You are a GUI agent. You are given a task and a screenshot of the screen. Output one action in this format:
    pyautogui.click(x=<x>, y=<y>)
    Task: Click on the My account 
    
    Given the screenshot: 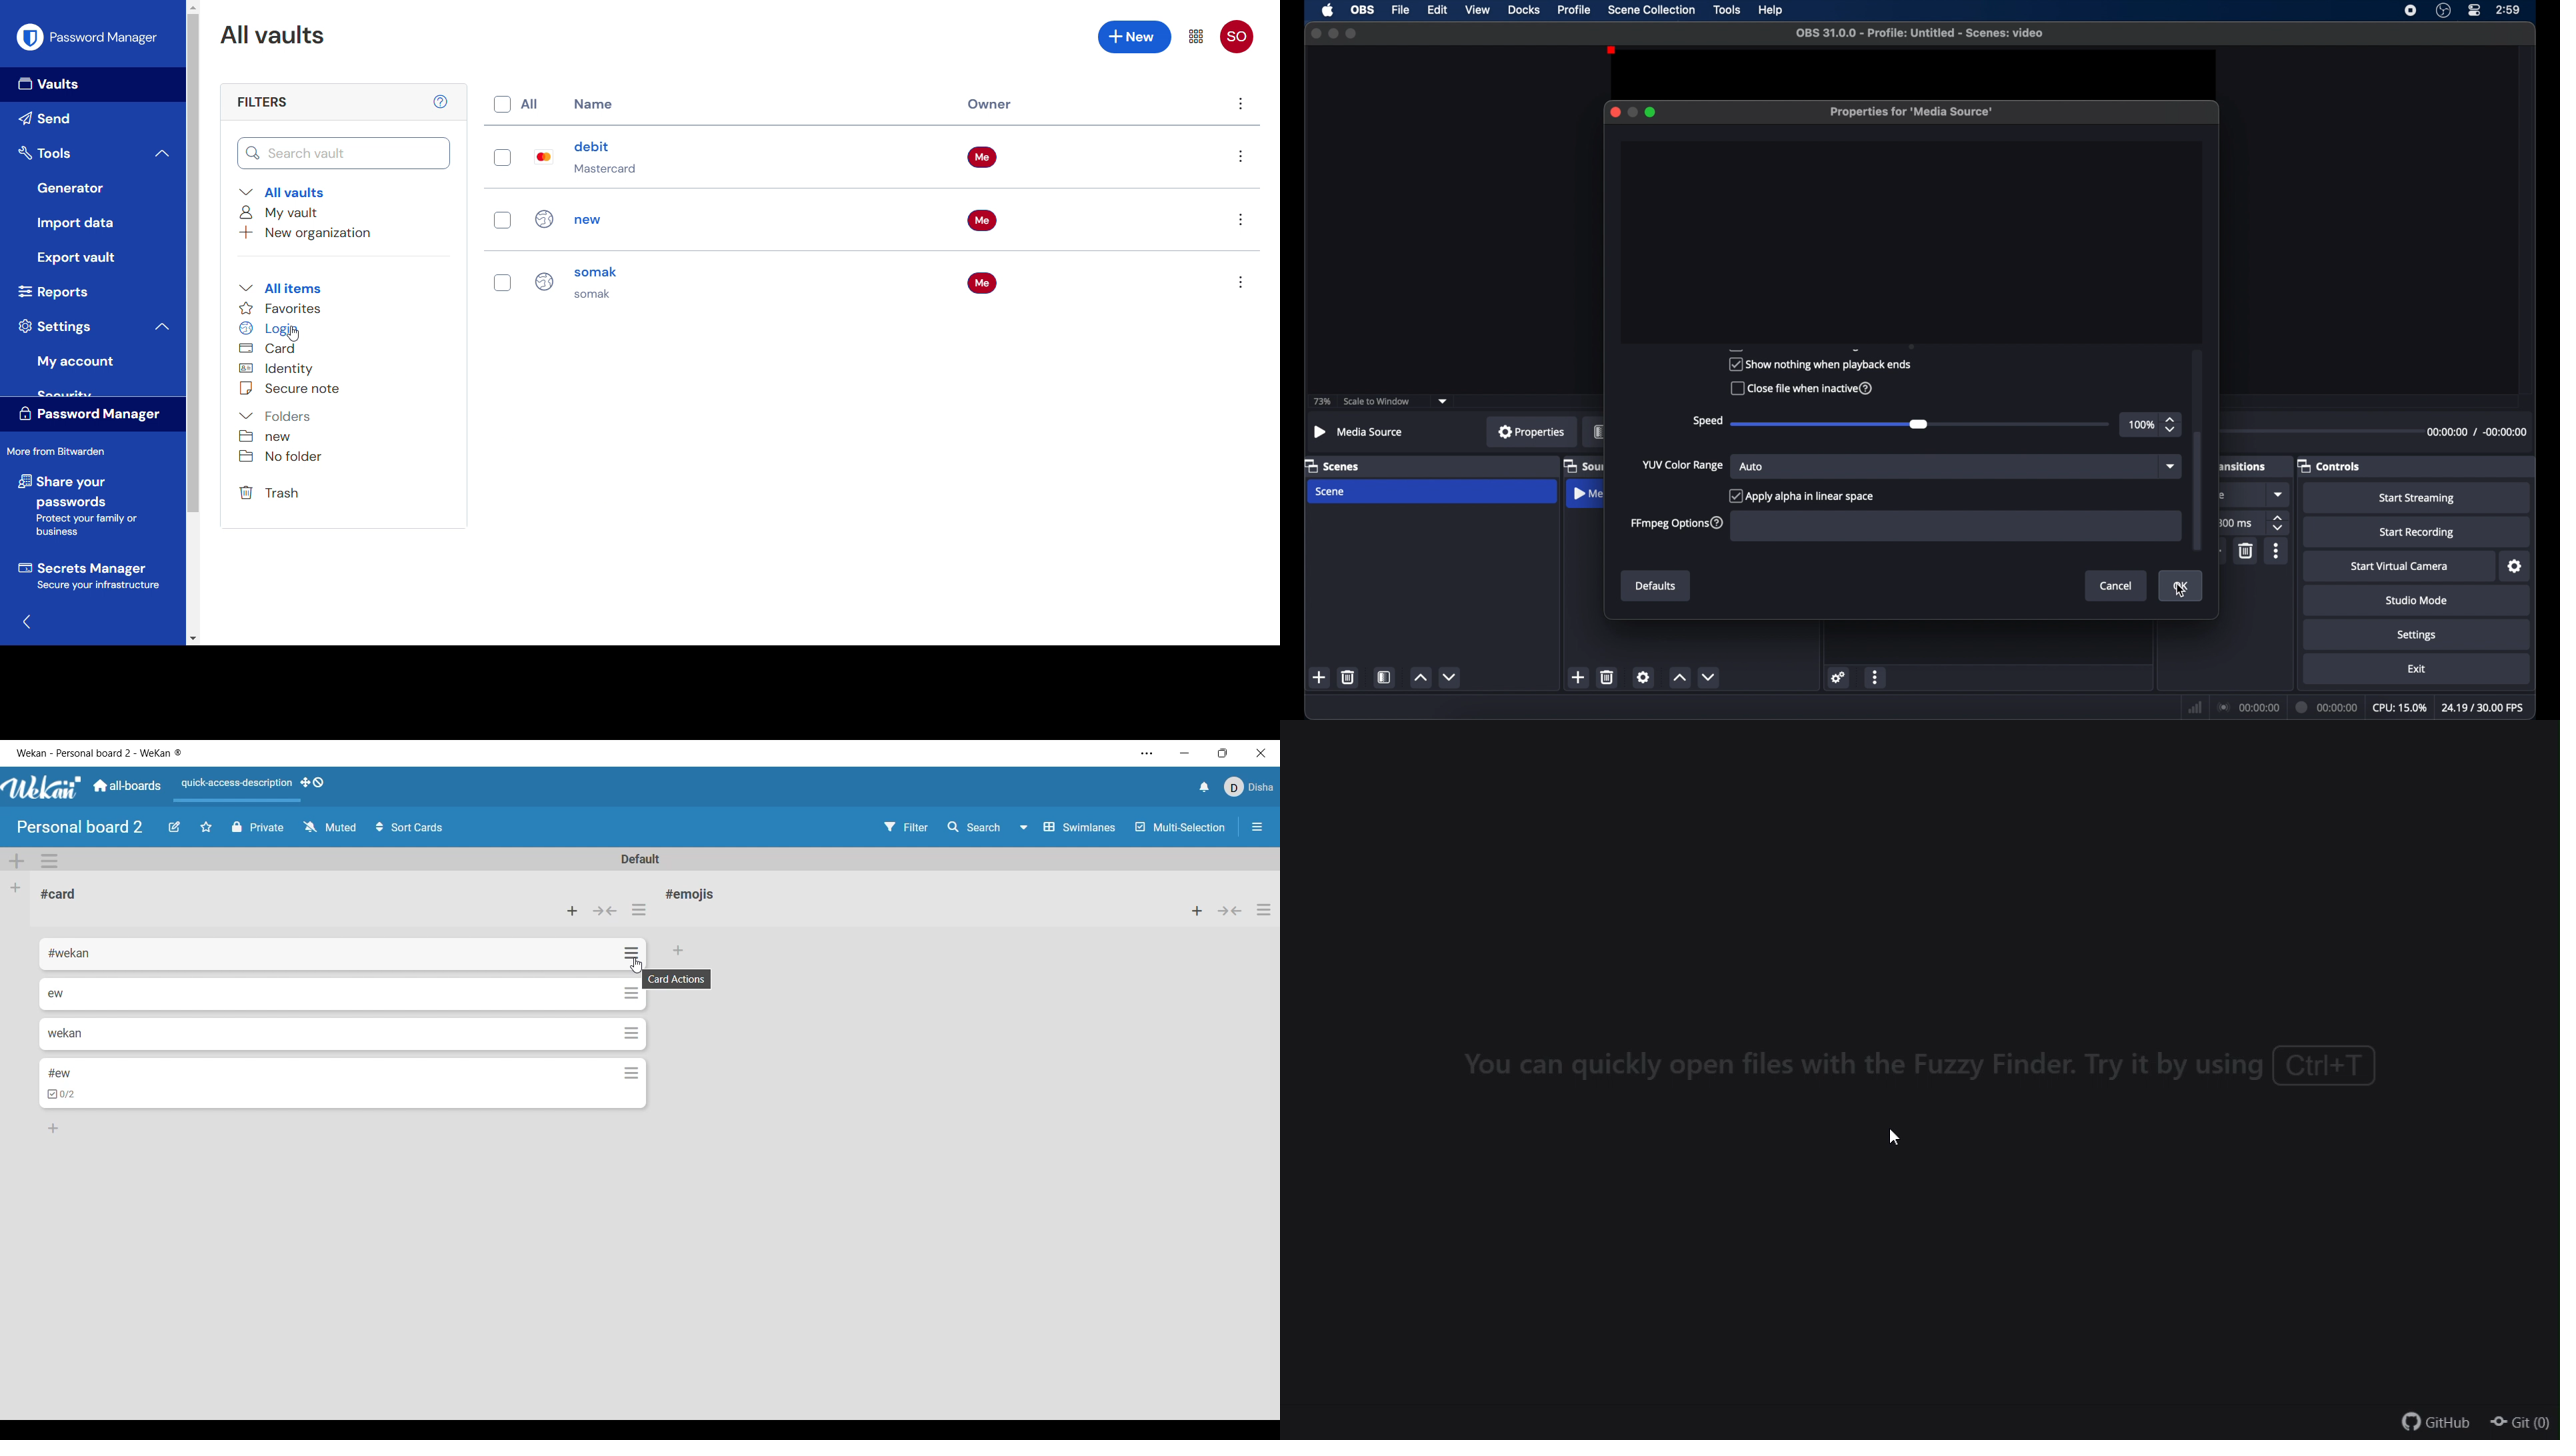 What is the action you would take?
    pyautogui.click(x=73, y=362)
    